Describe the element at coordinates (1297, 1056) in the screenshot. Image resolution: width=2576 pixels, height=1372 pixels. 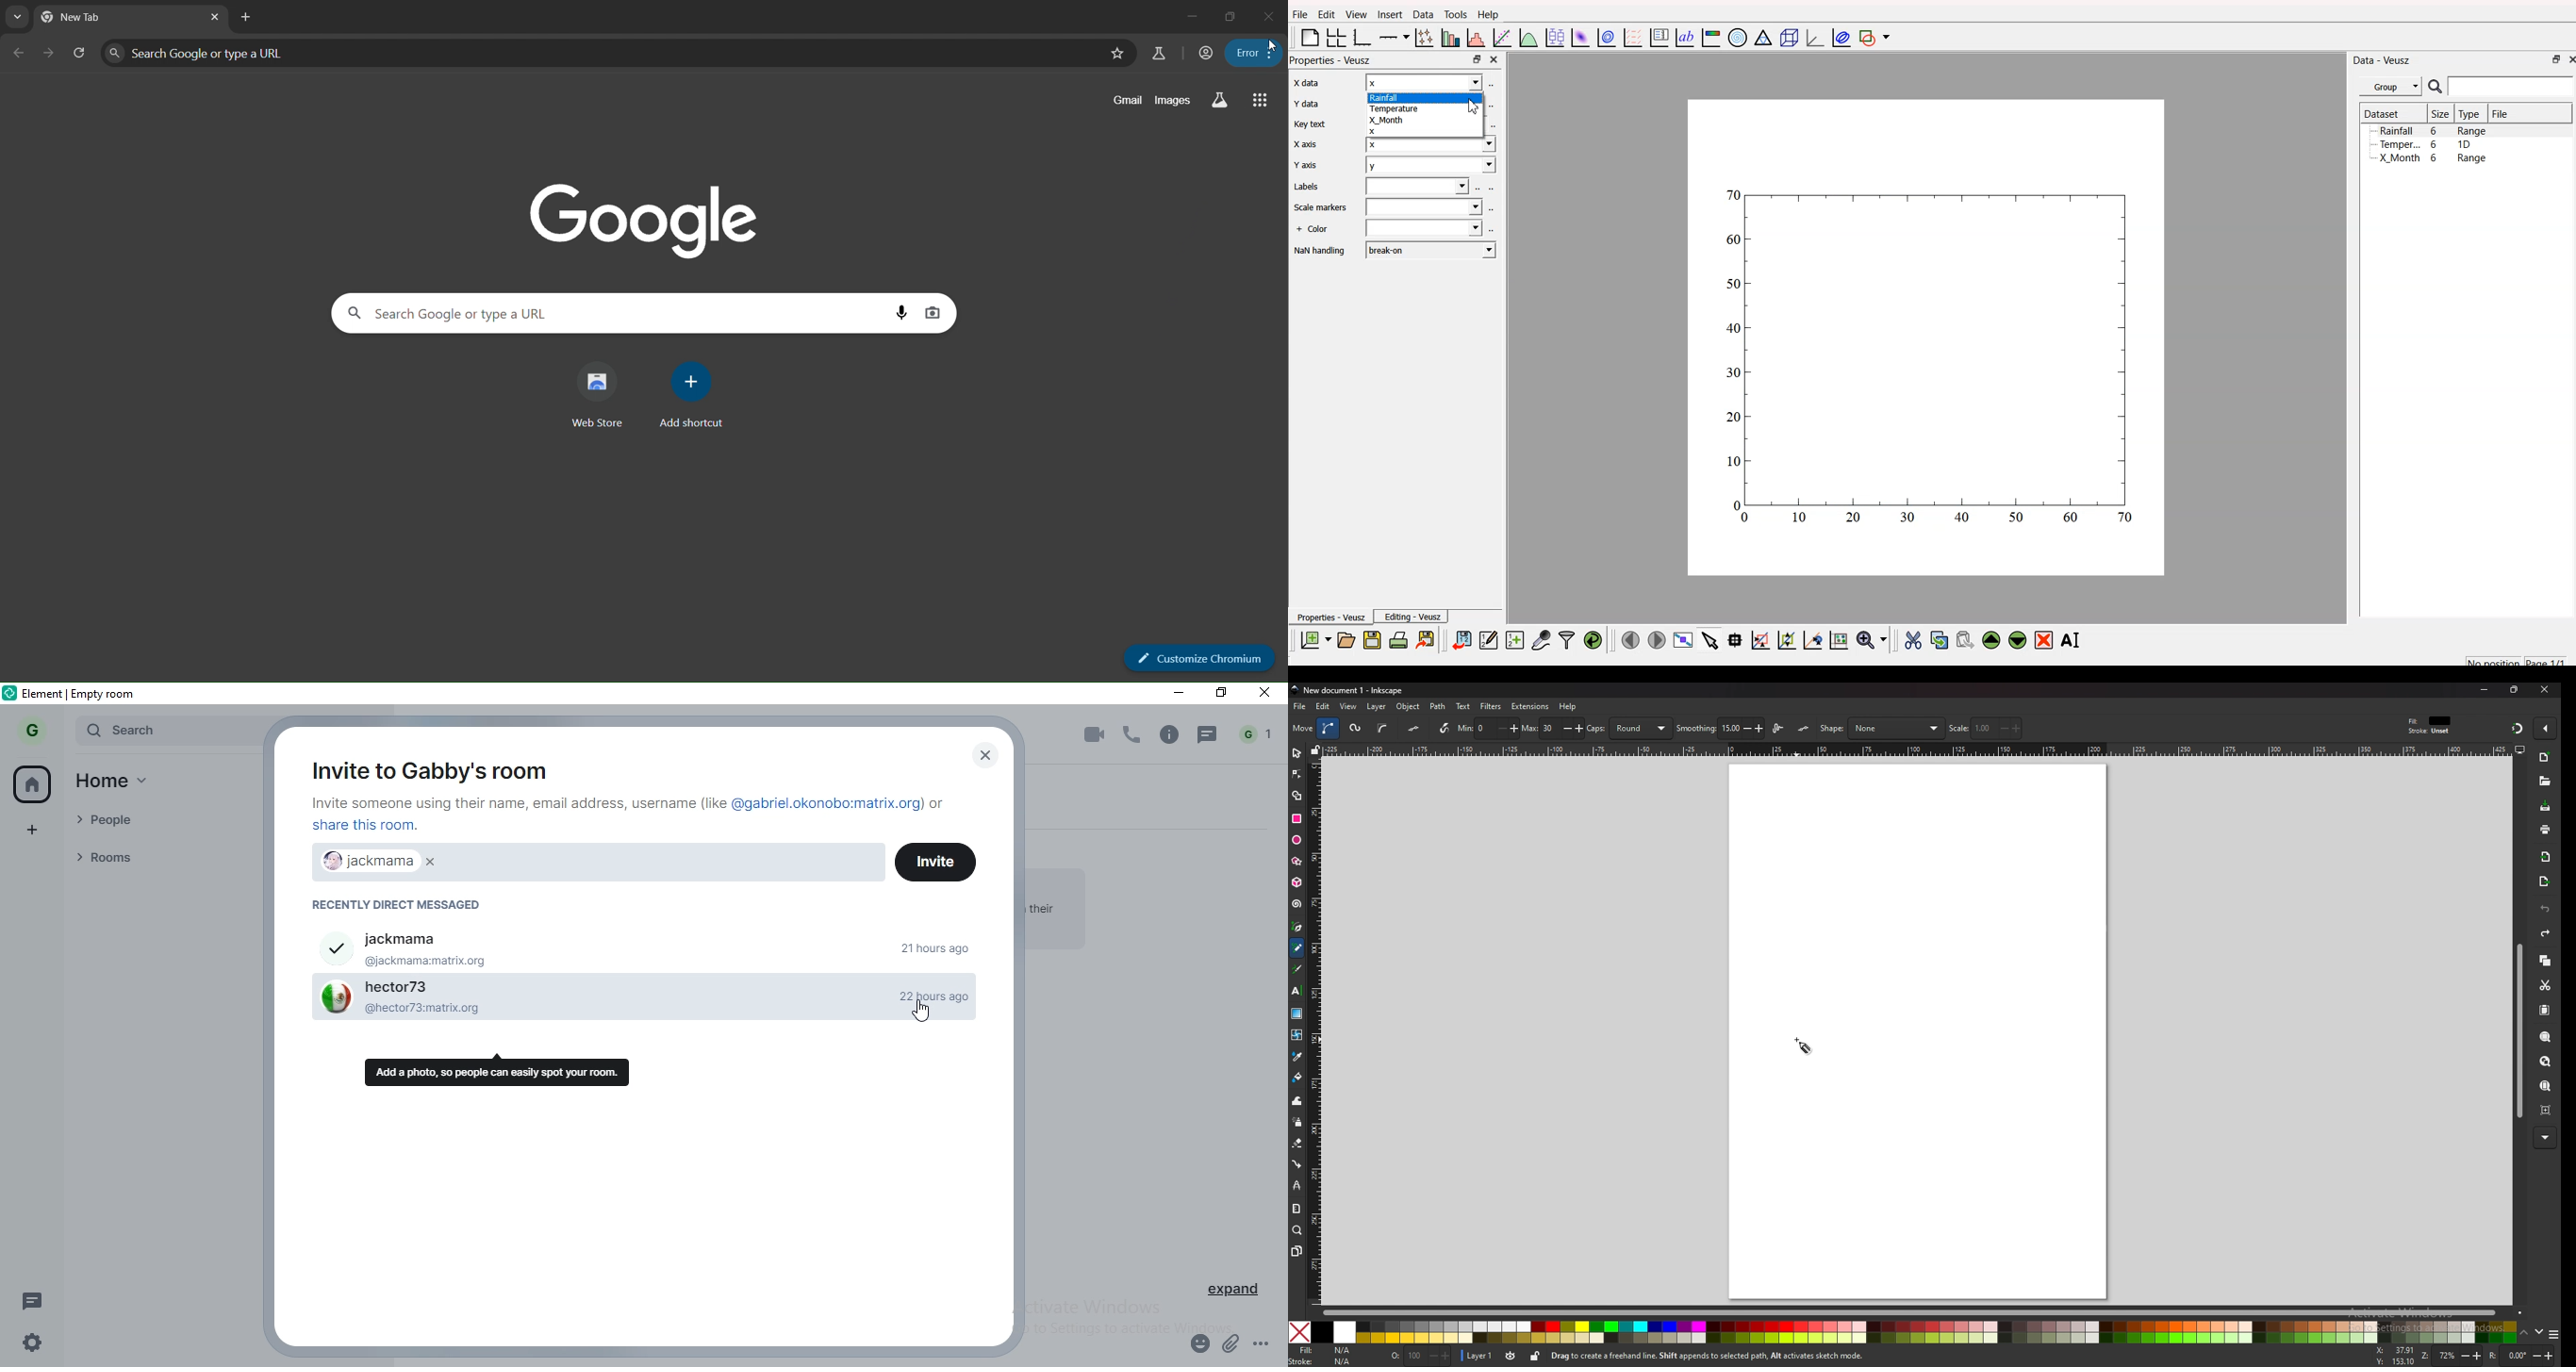
I see `color picker` at that location.